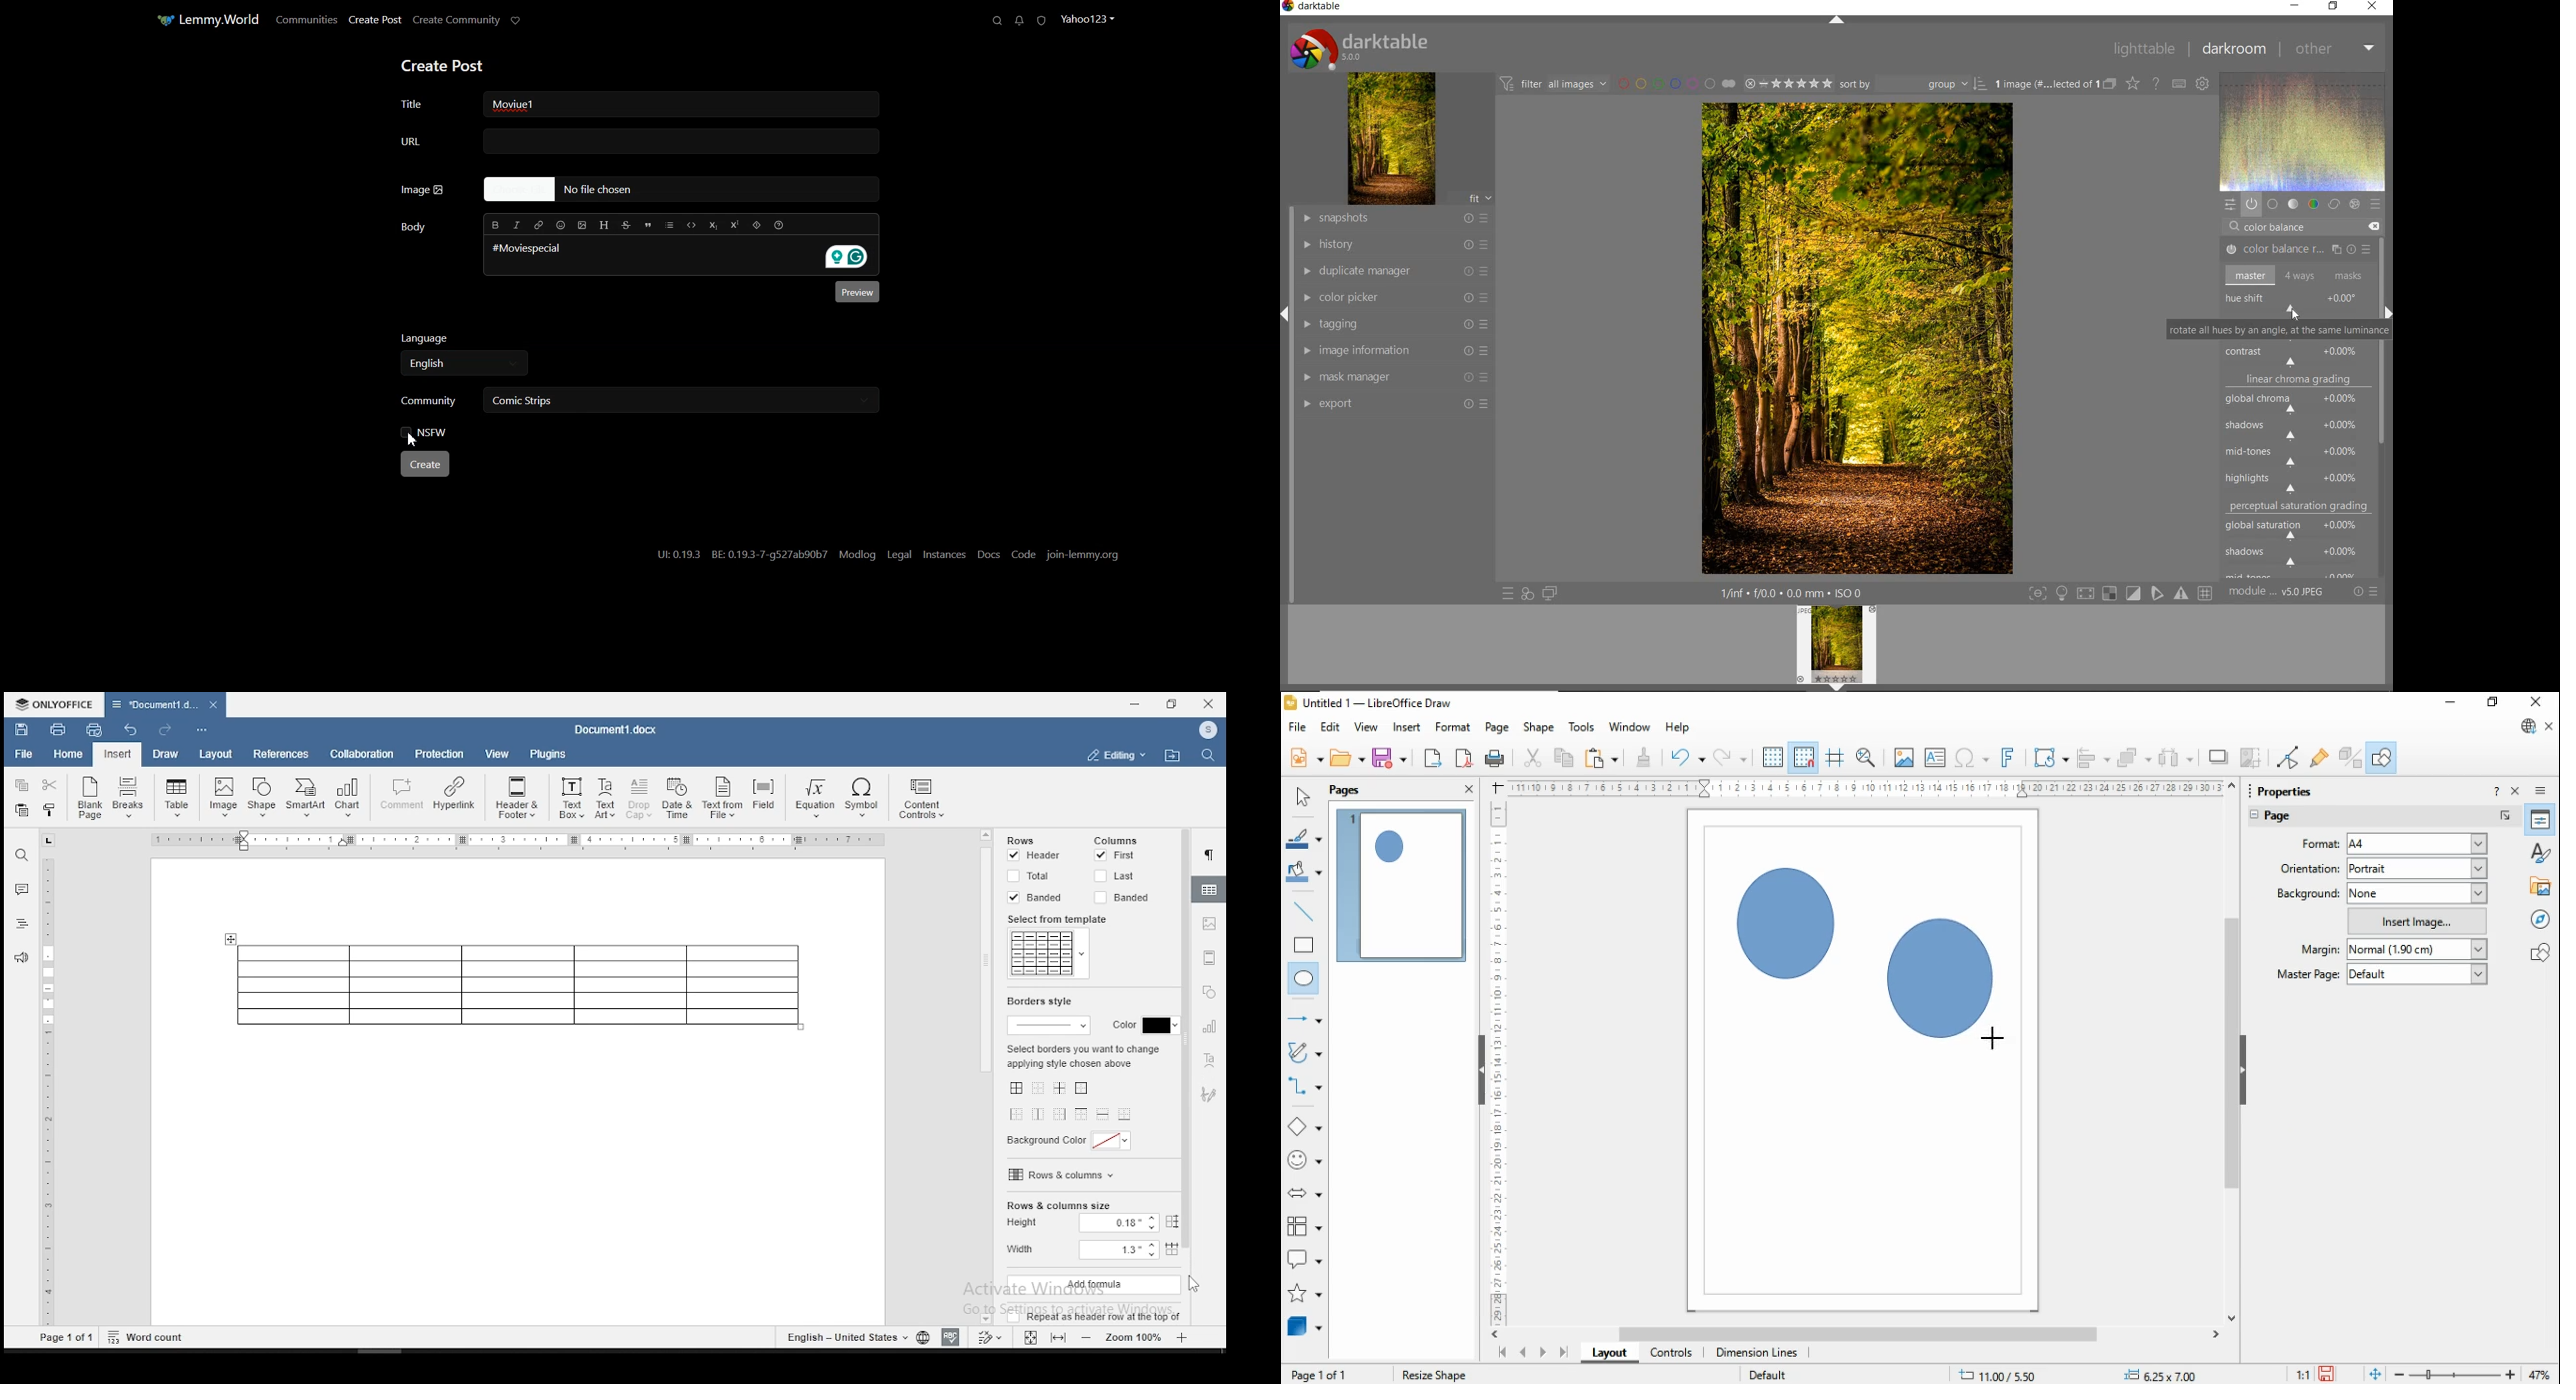 This screenshot has height=1400, width=2576. Describe the element at coordinates (2294, 789) in the screenshot. I see `properties` at that location.